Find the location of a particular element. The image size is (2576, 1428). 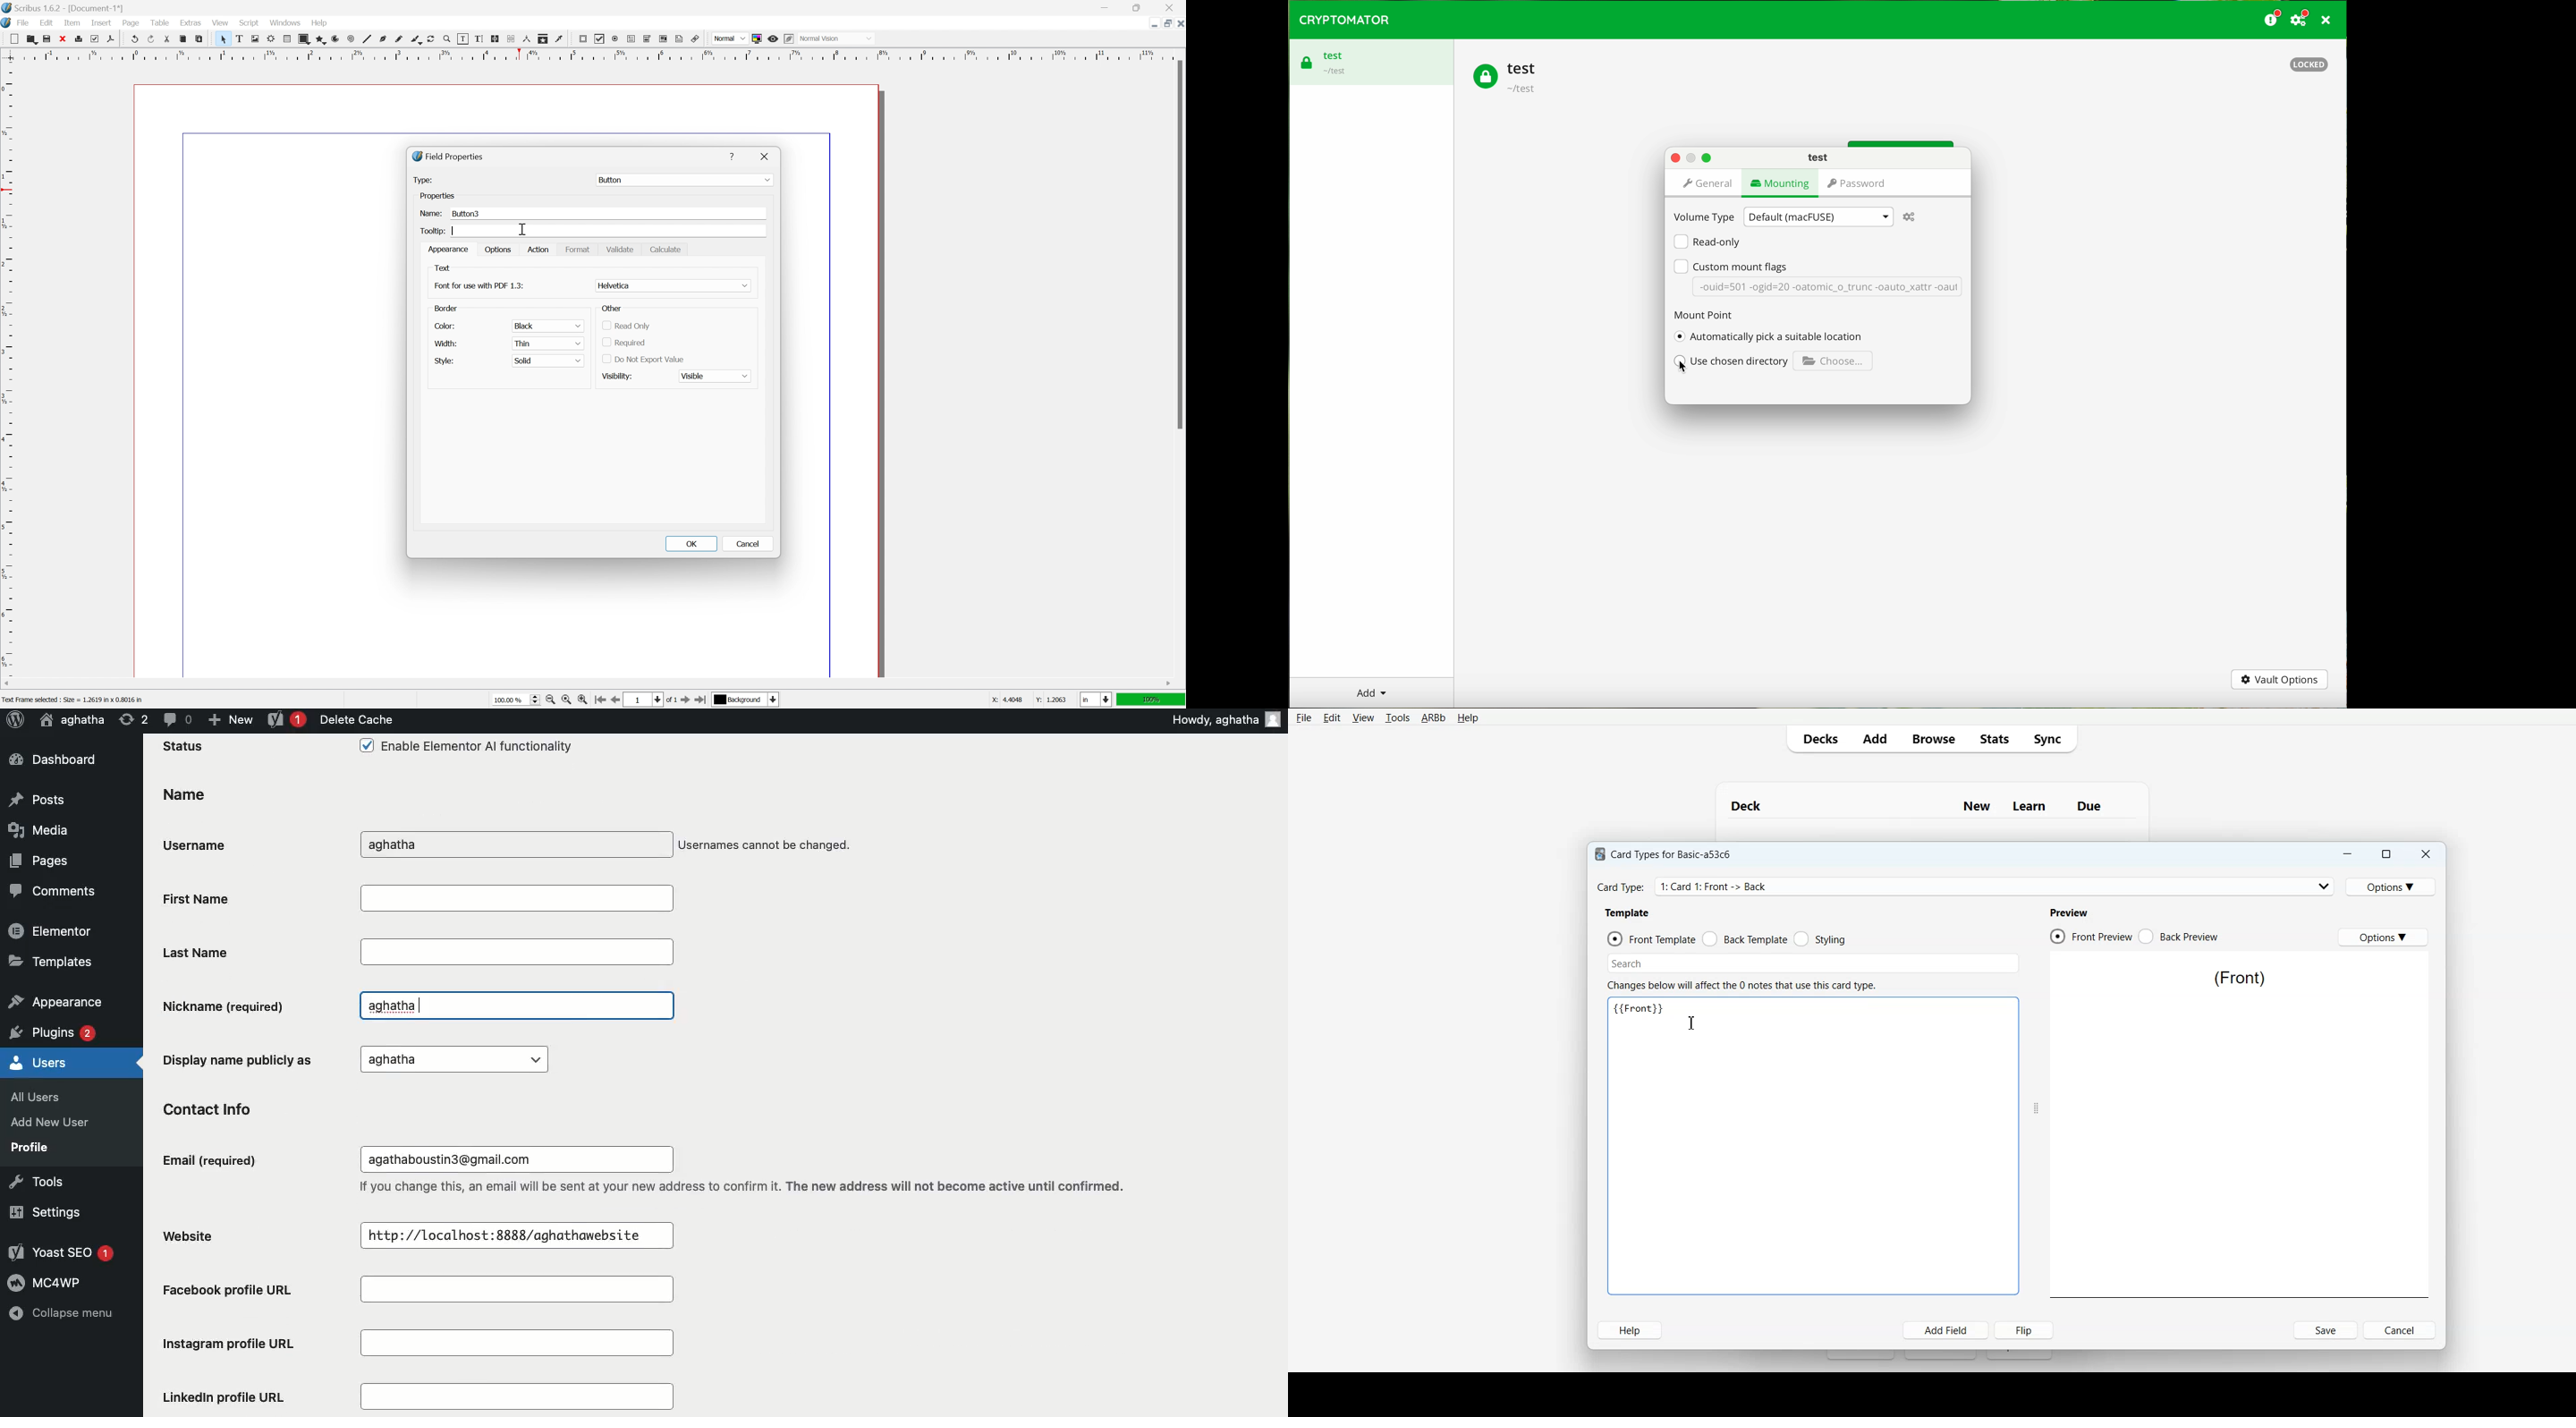

Text is located at coordinates (442, 268).